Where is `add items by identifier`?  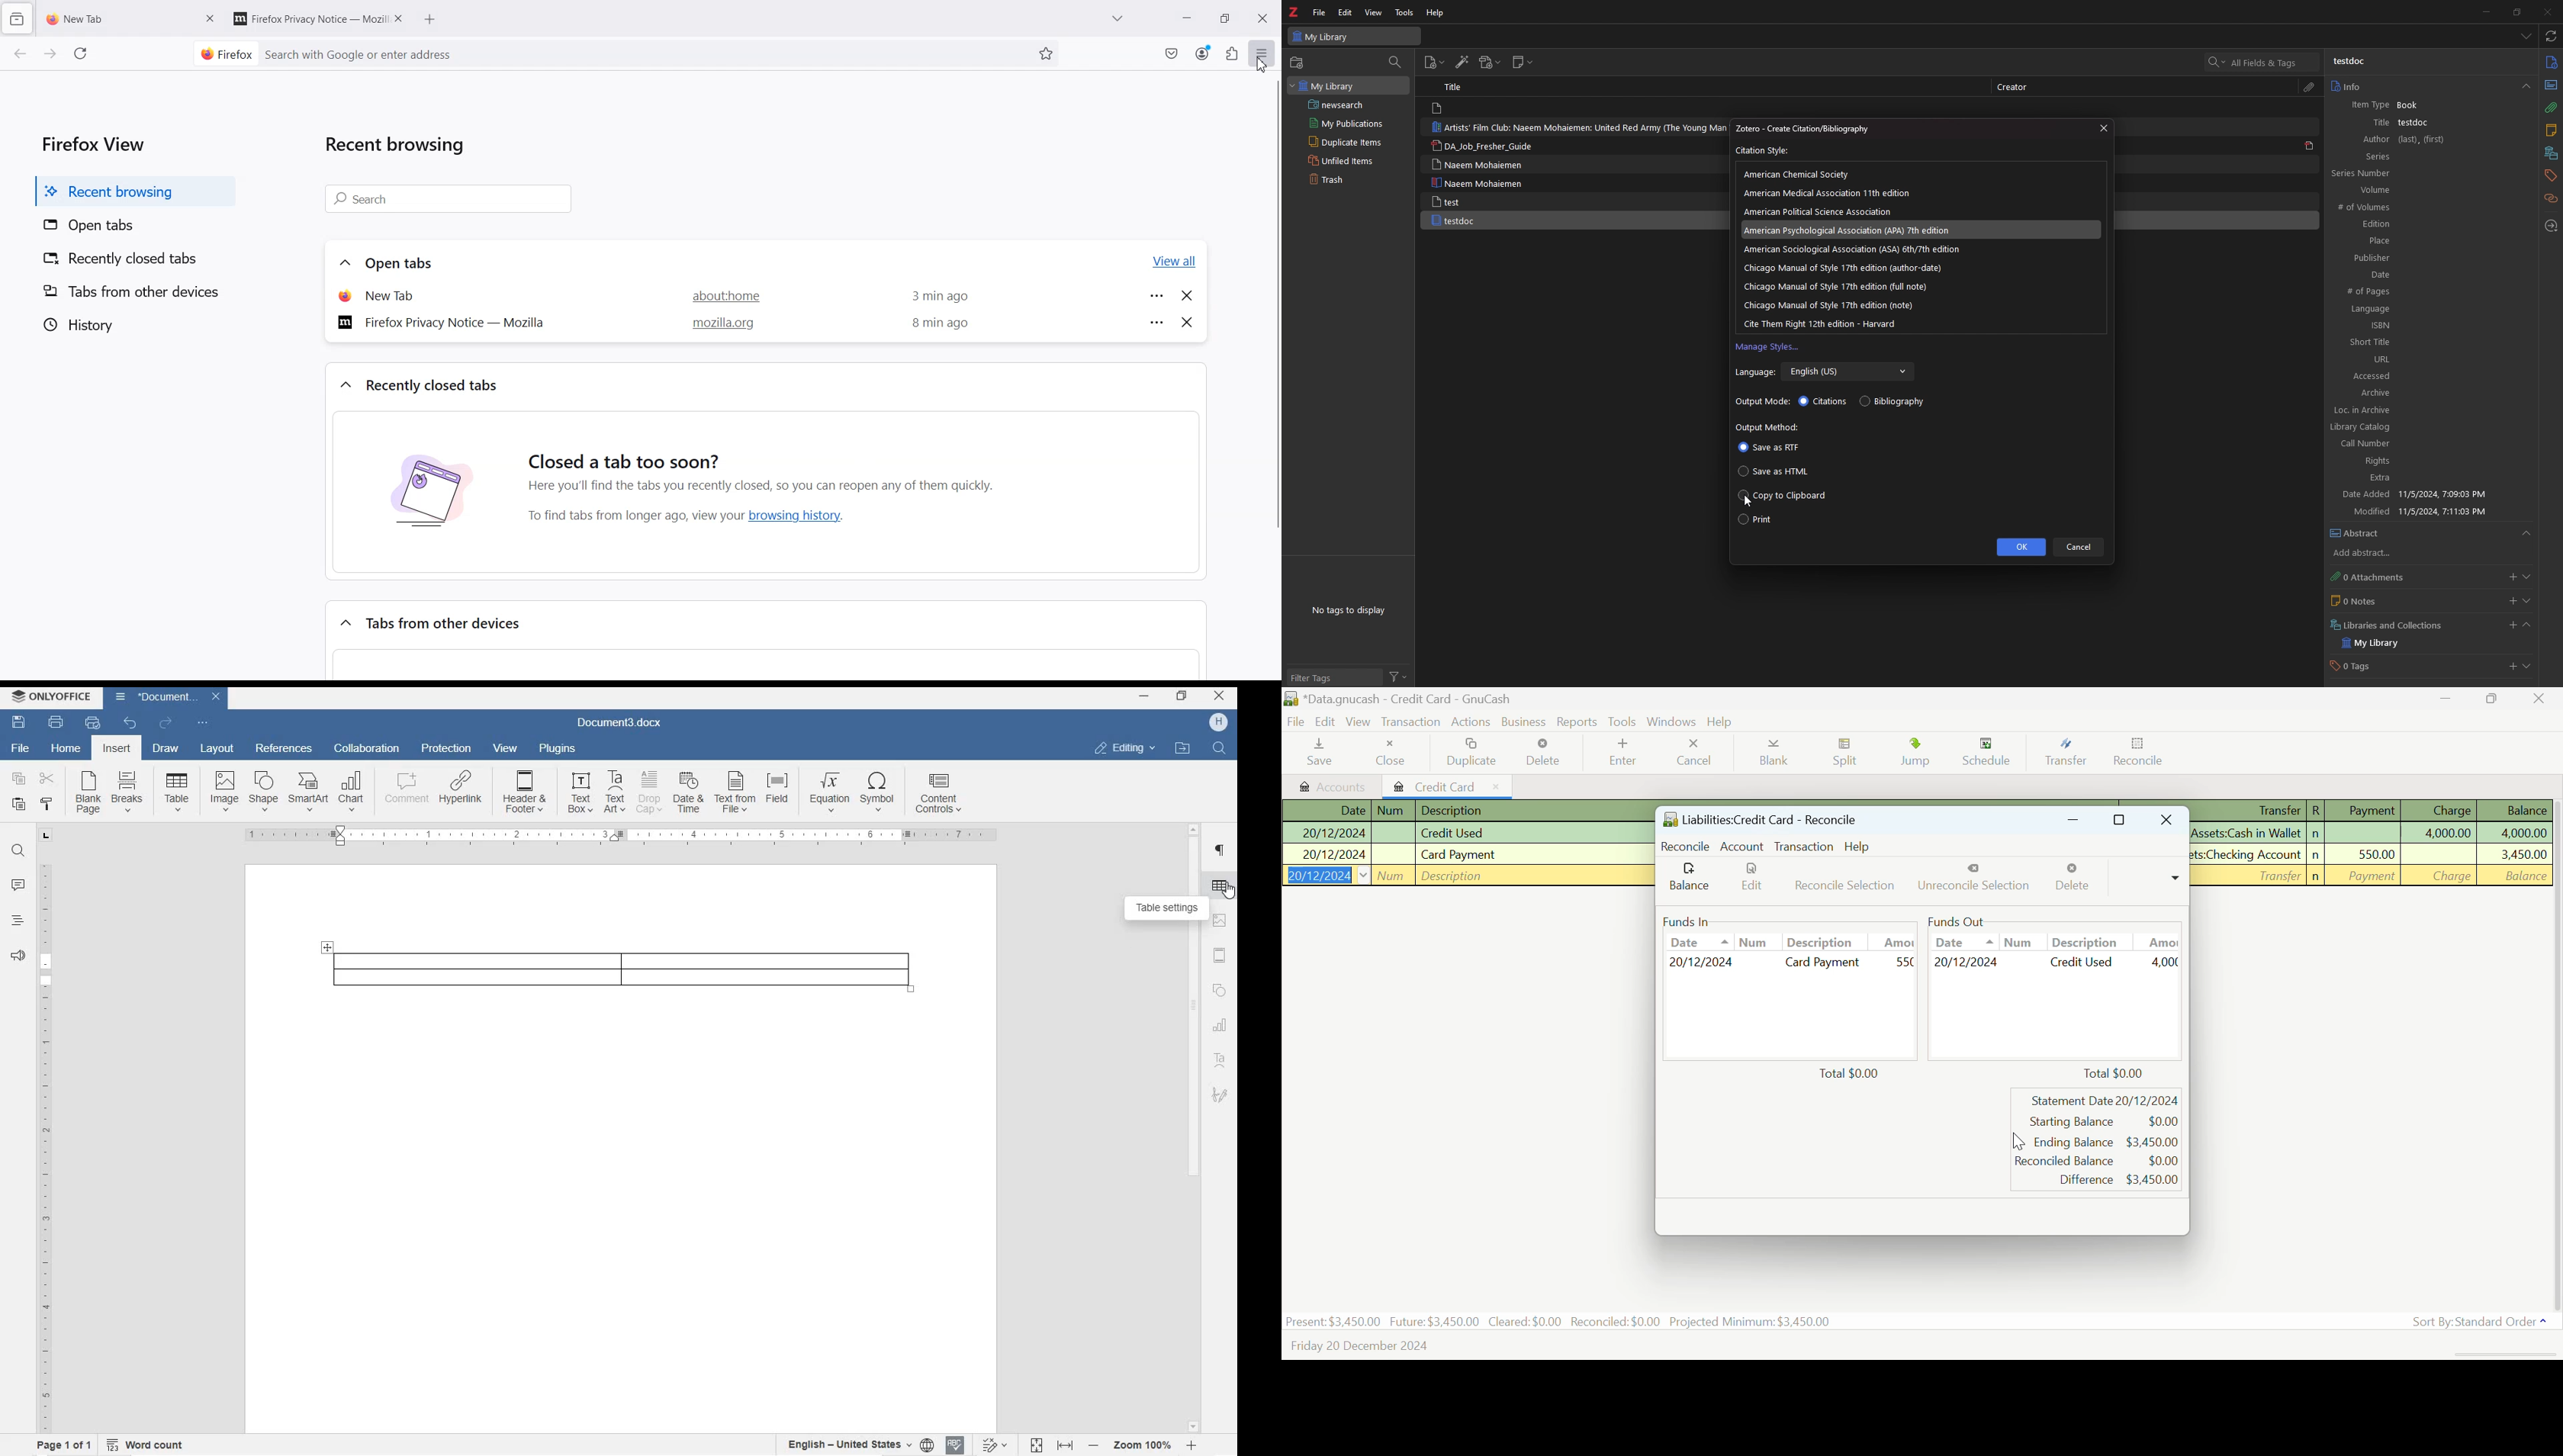
add items by identifier is located at coordinates (1461, 63).